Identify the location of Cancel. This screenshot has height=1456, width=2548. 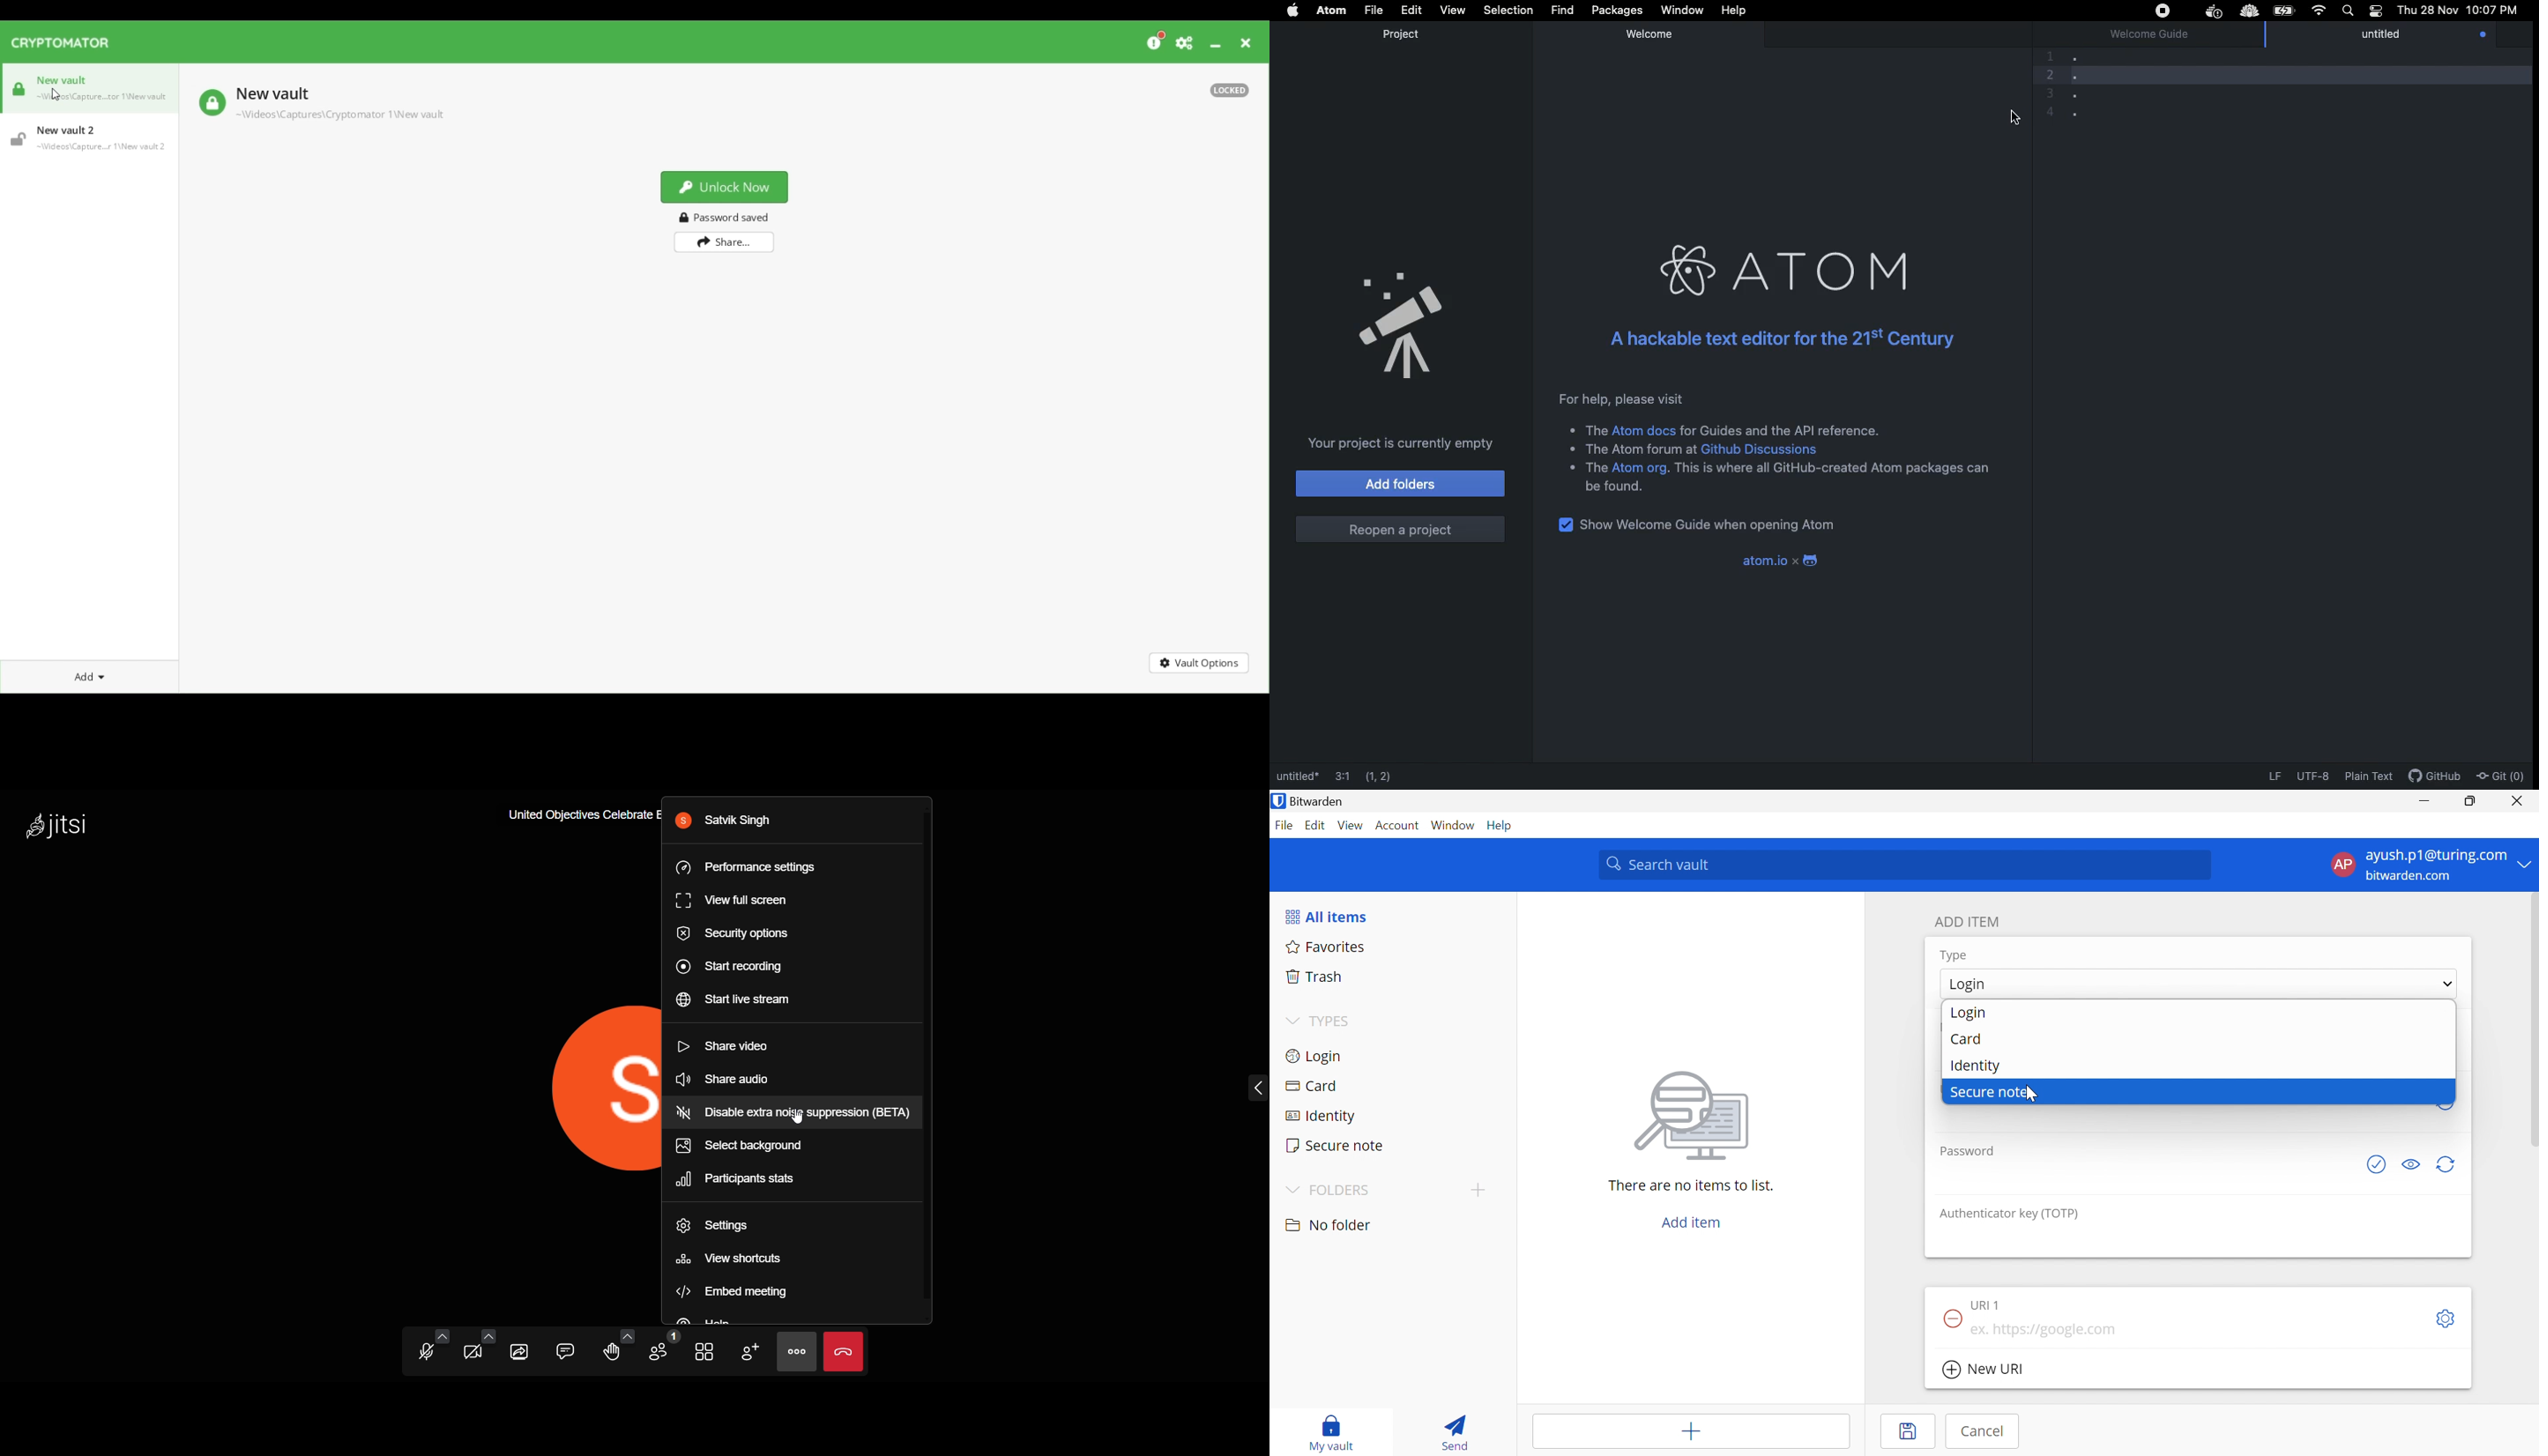
(1987, 1432).